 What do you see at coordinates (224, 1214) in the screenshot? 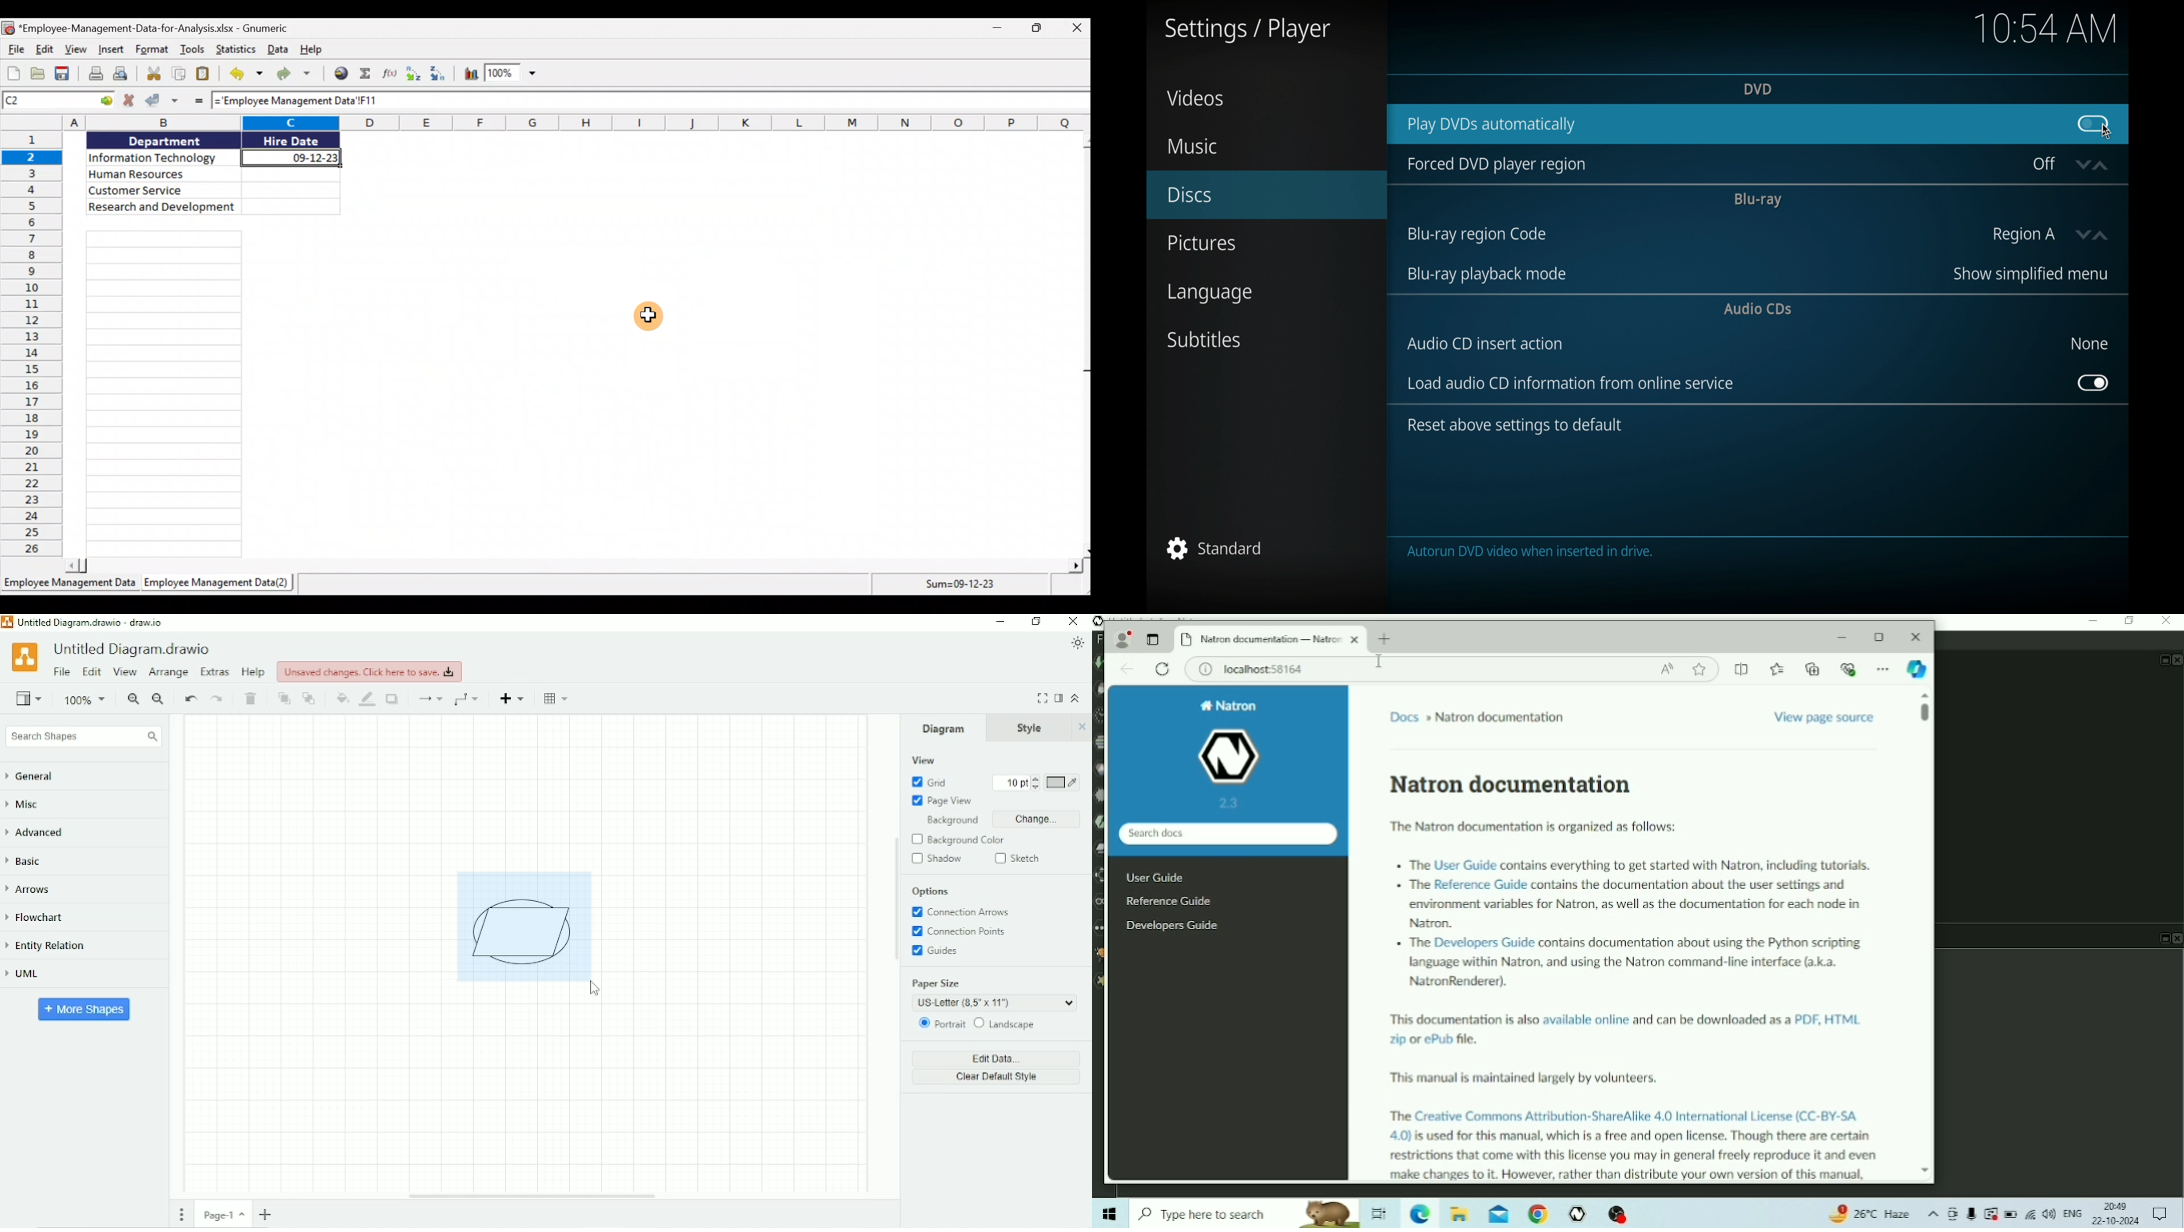
I see `Current page` at bounding box center [224, 1214].